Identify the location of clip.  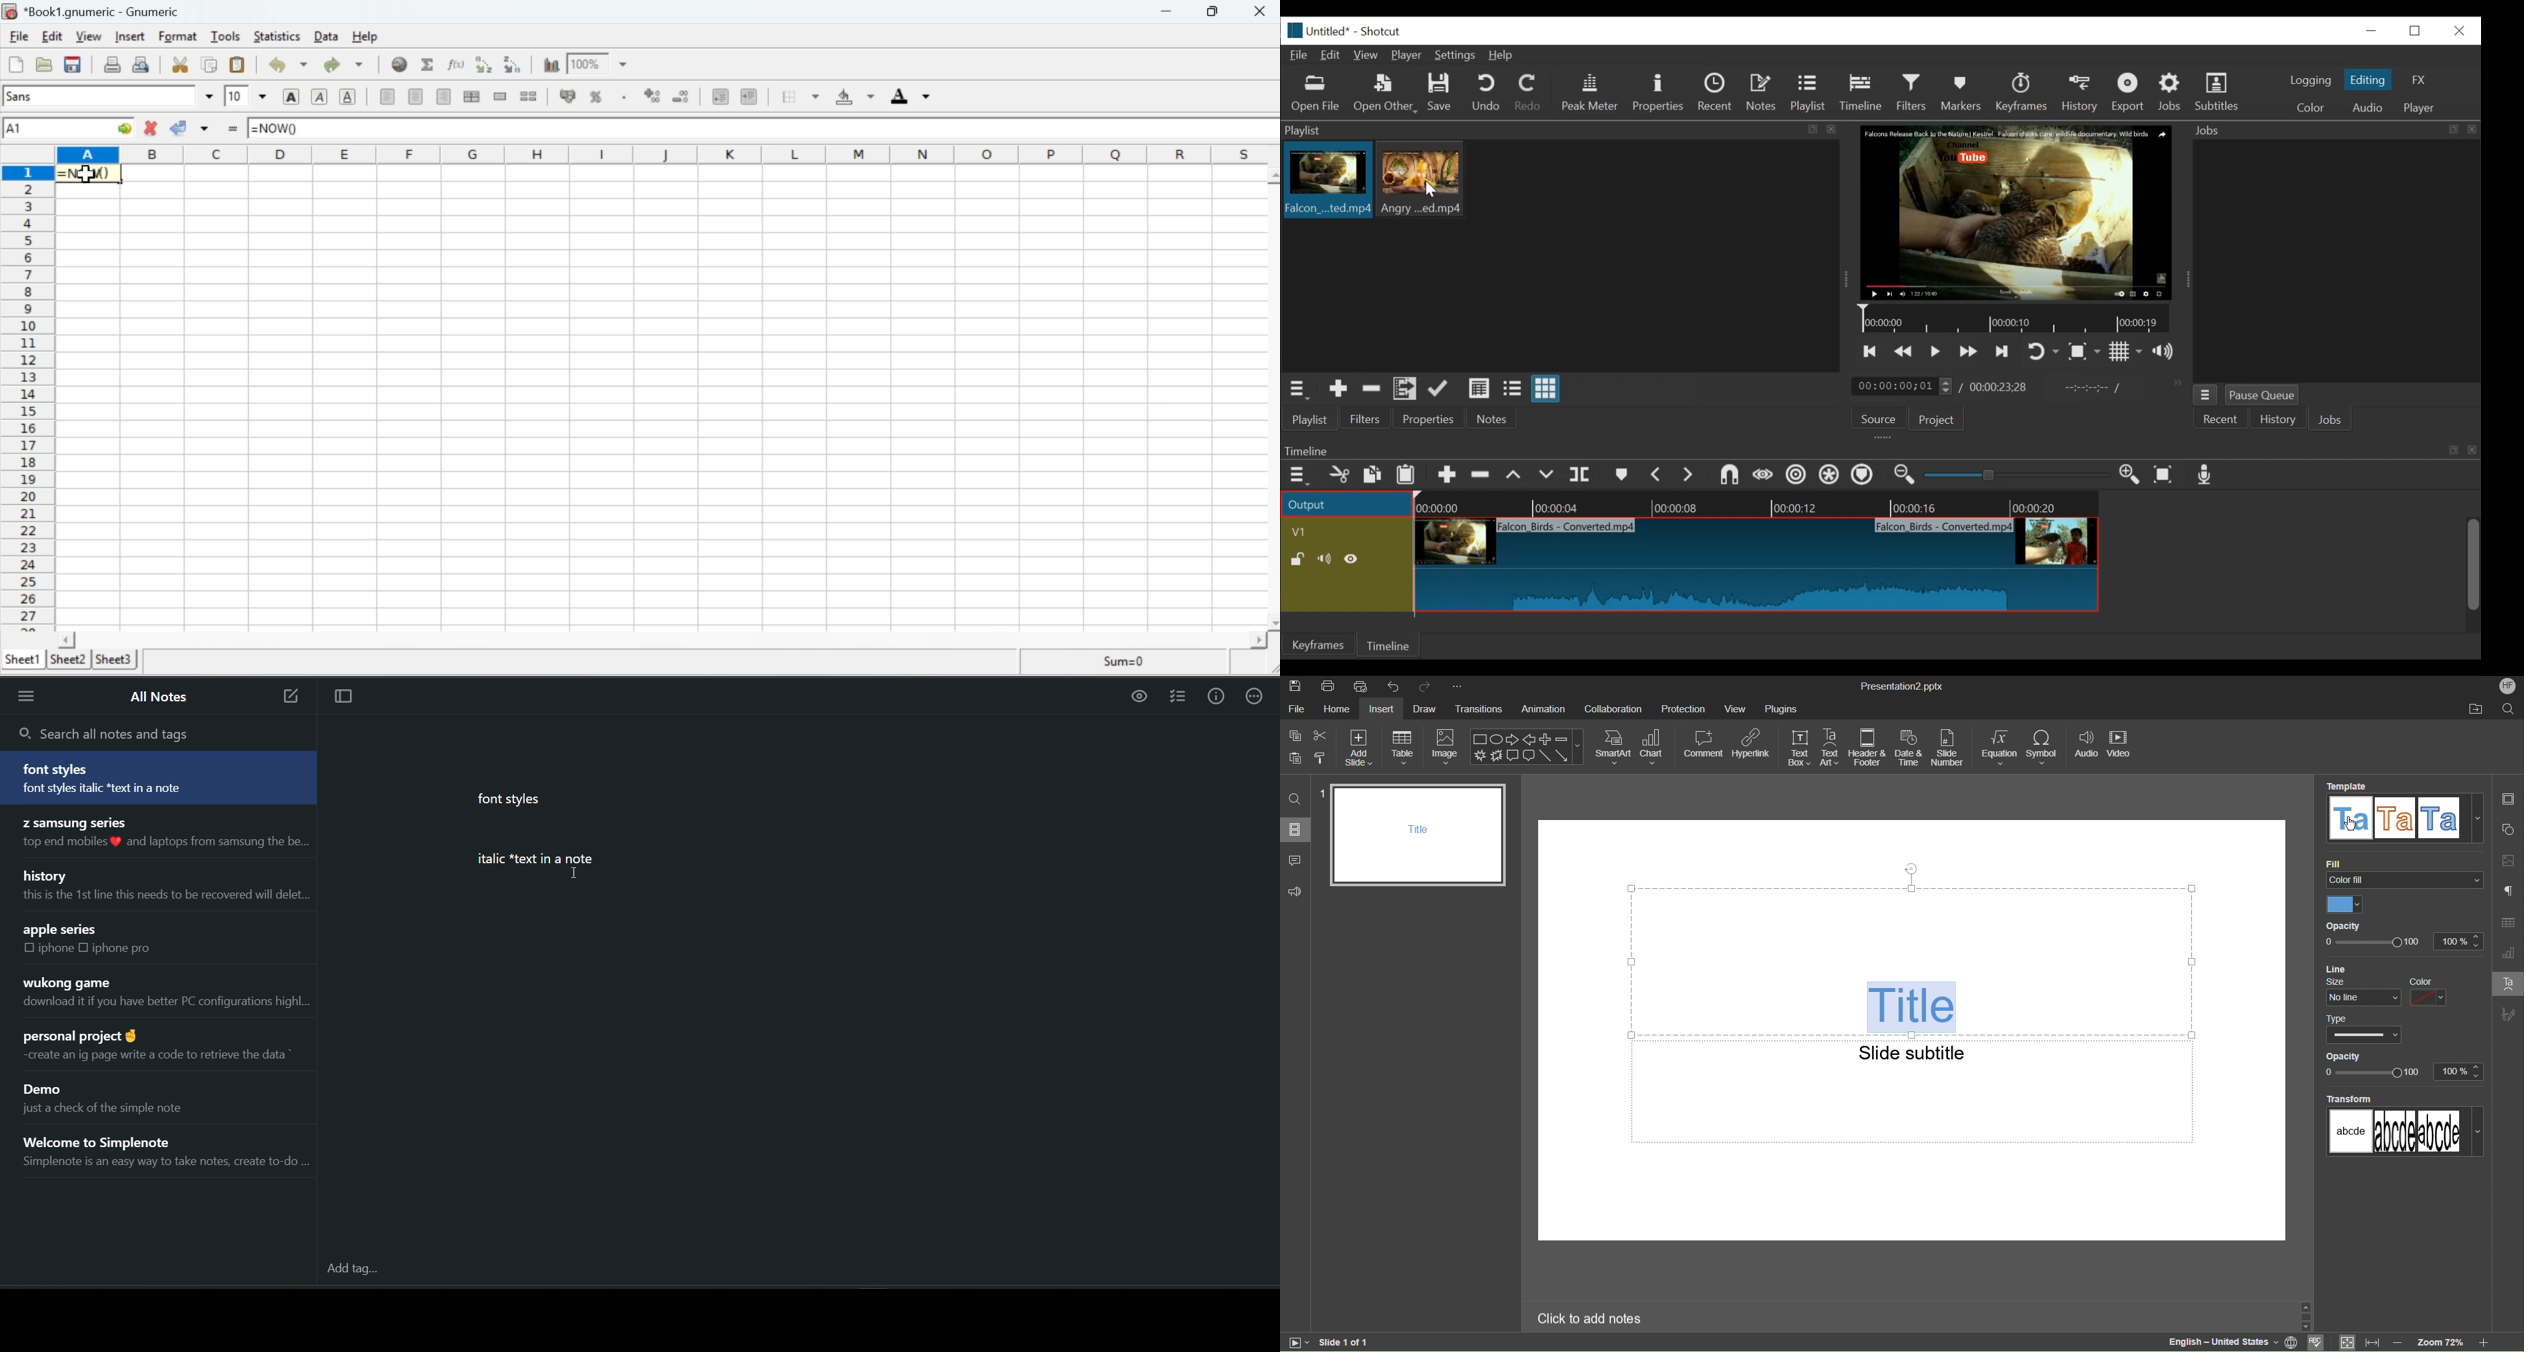
(1423, 178).